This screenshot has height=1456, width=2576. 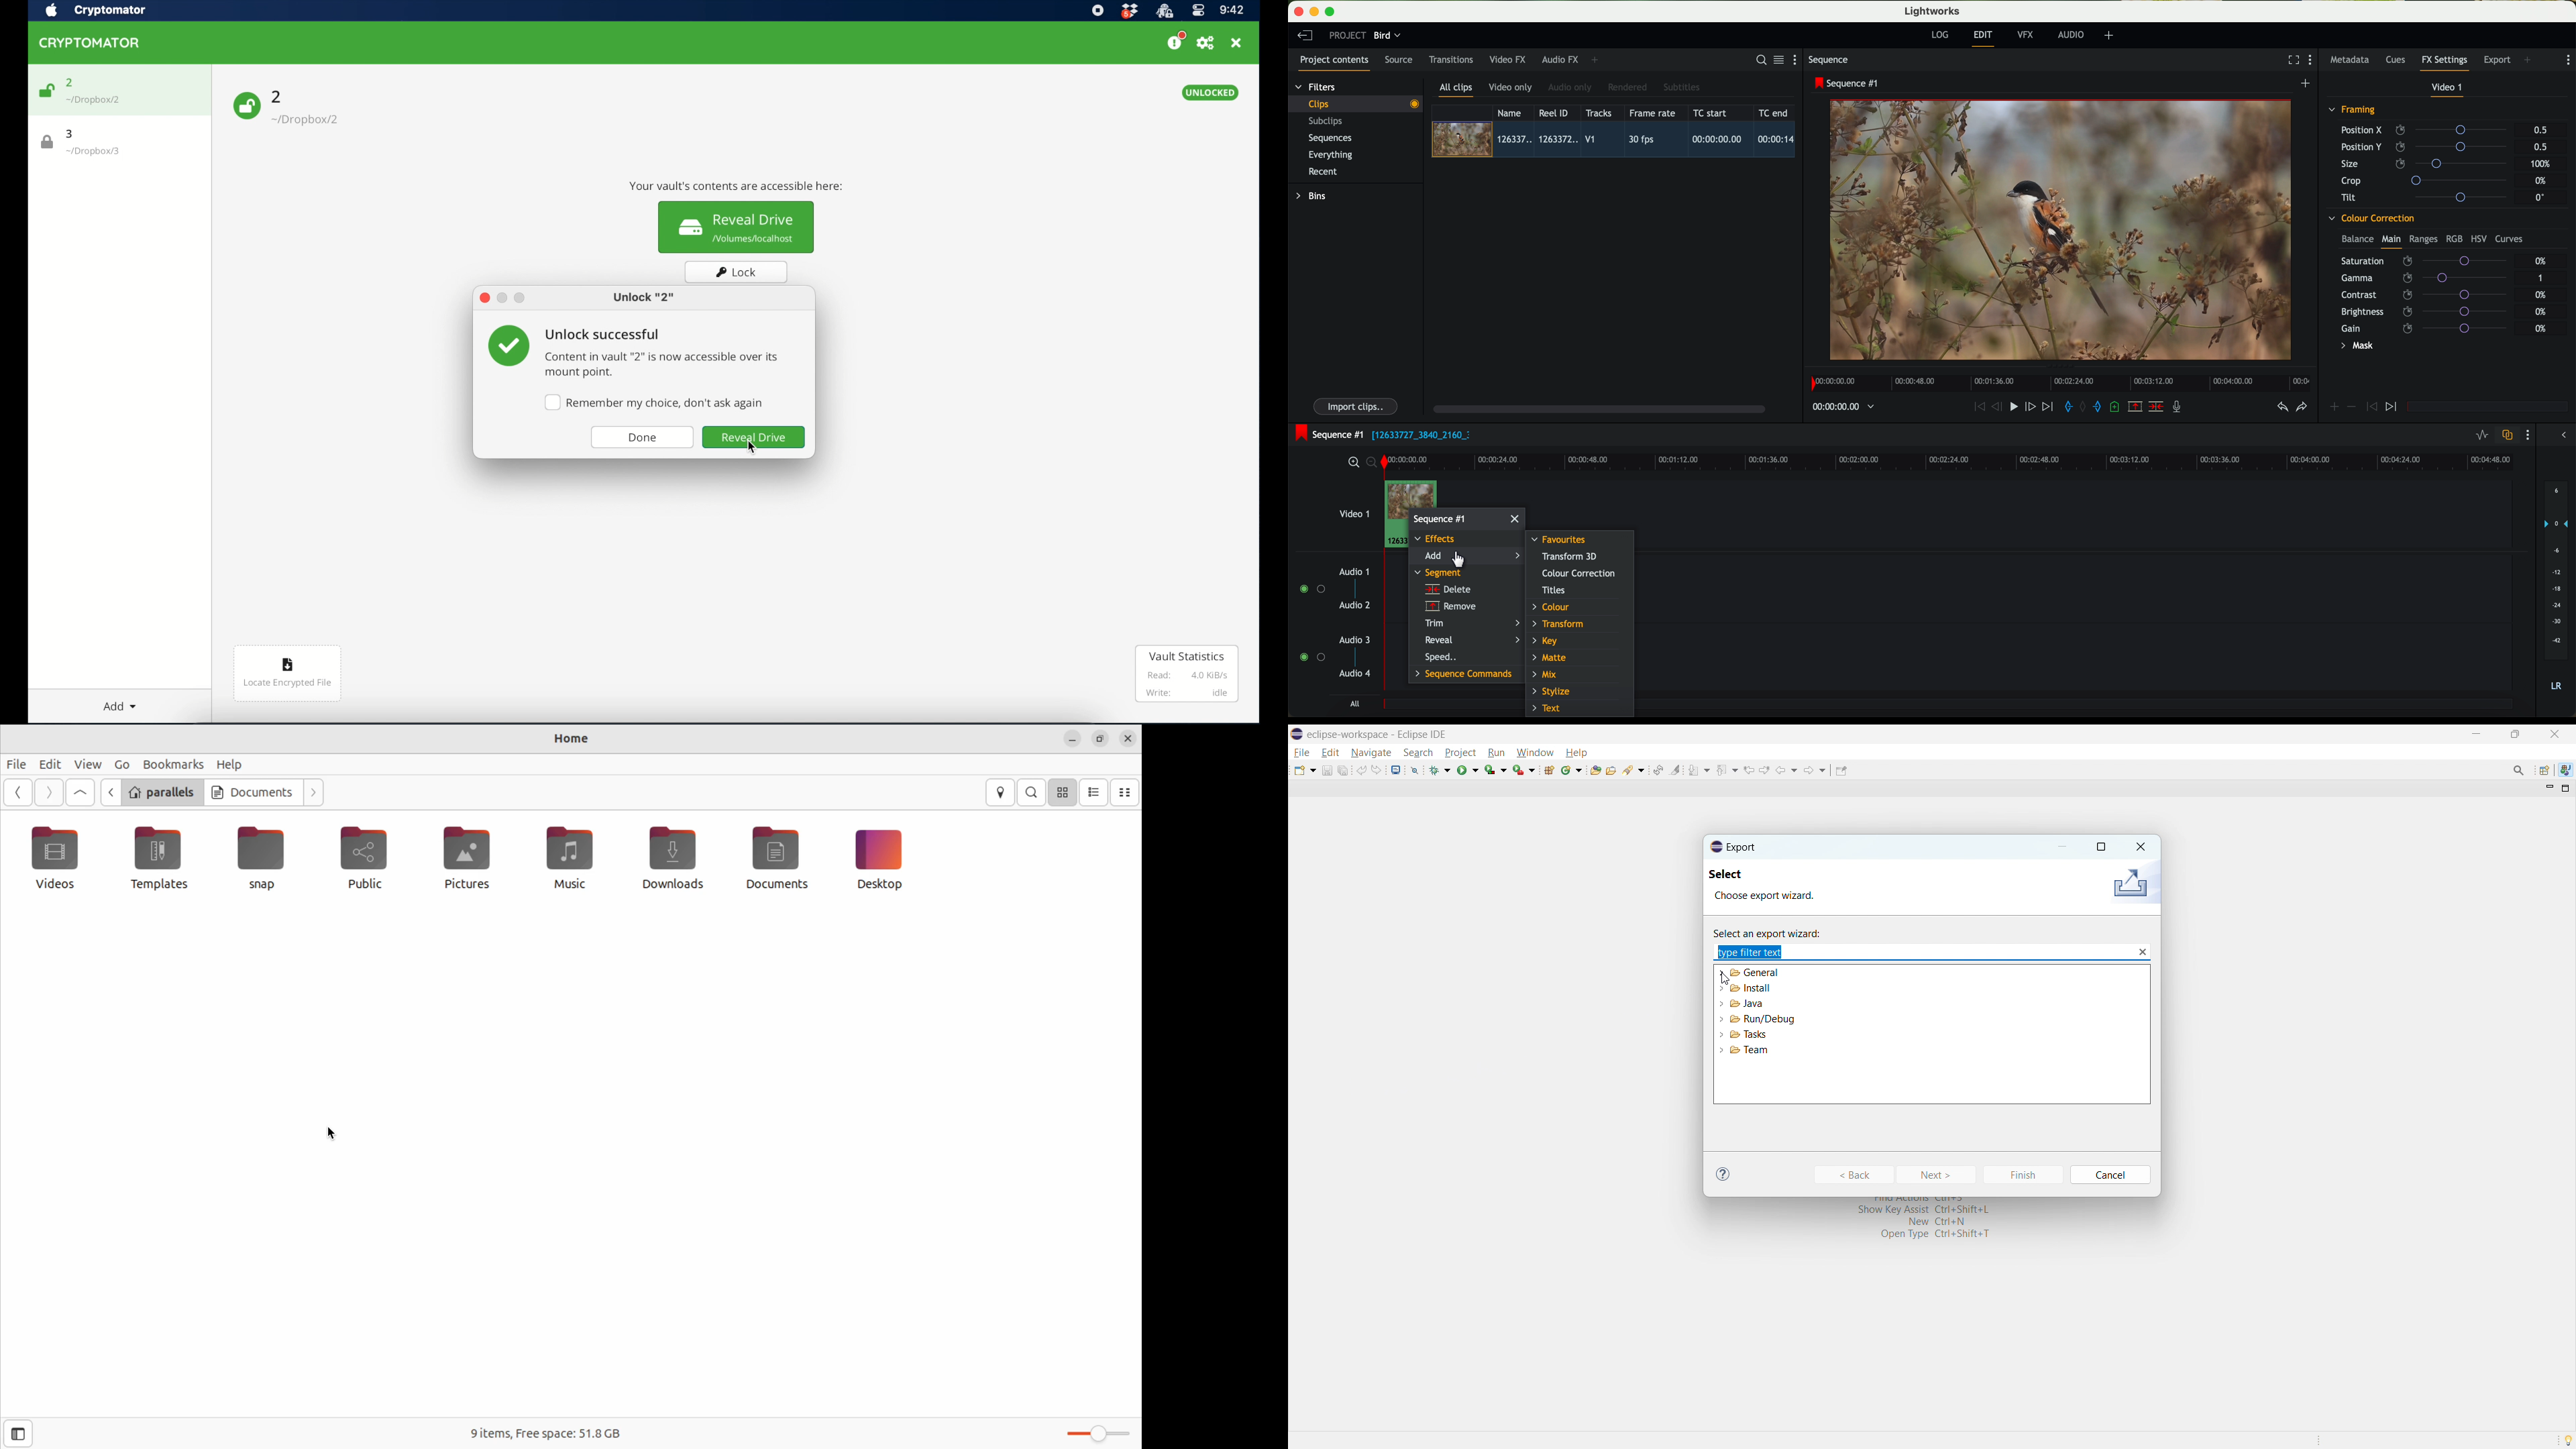 What do you see at coordinates (1737, 876) in the screenshot?
I see `Select` at bounding box center [1737, 876].